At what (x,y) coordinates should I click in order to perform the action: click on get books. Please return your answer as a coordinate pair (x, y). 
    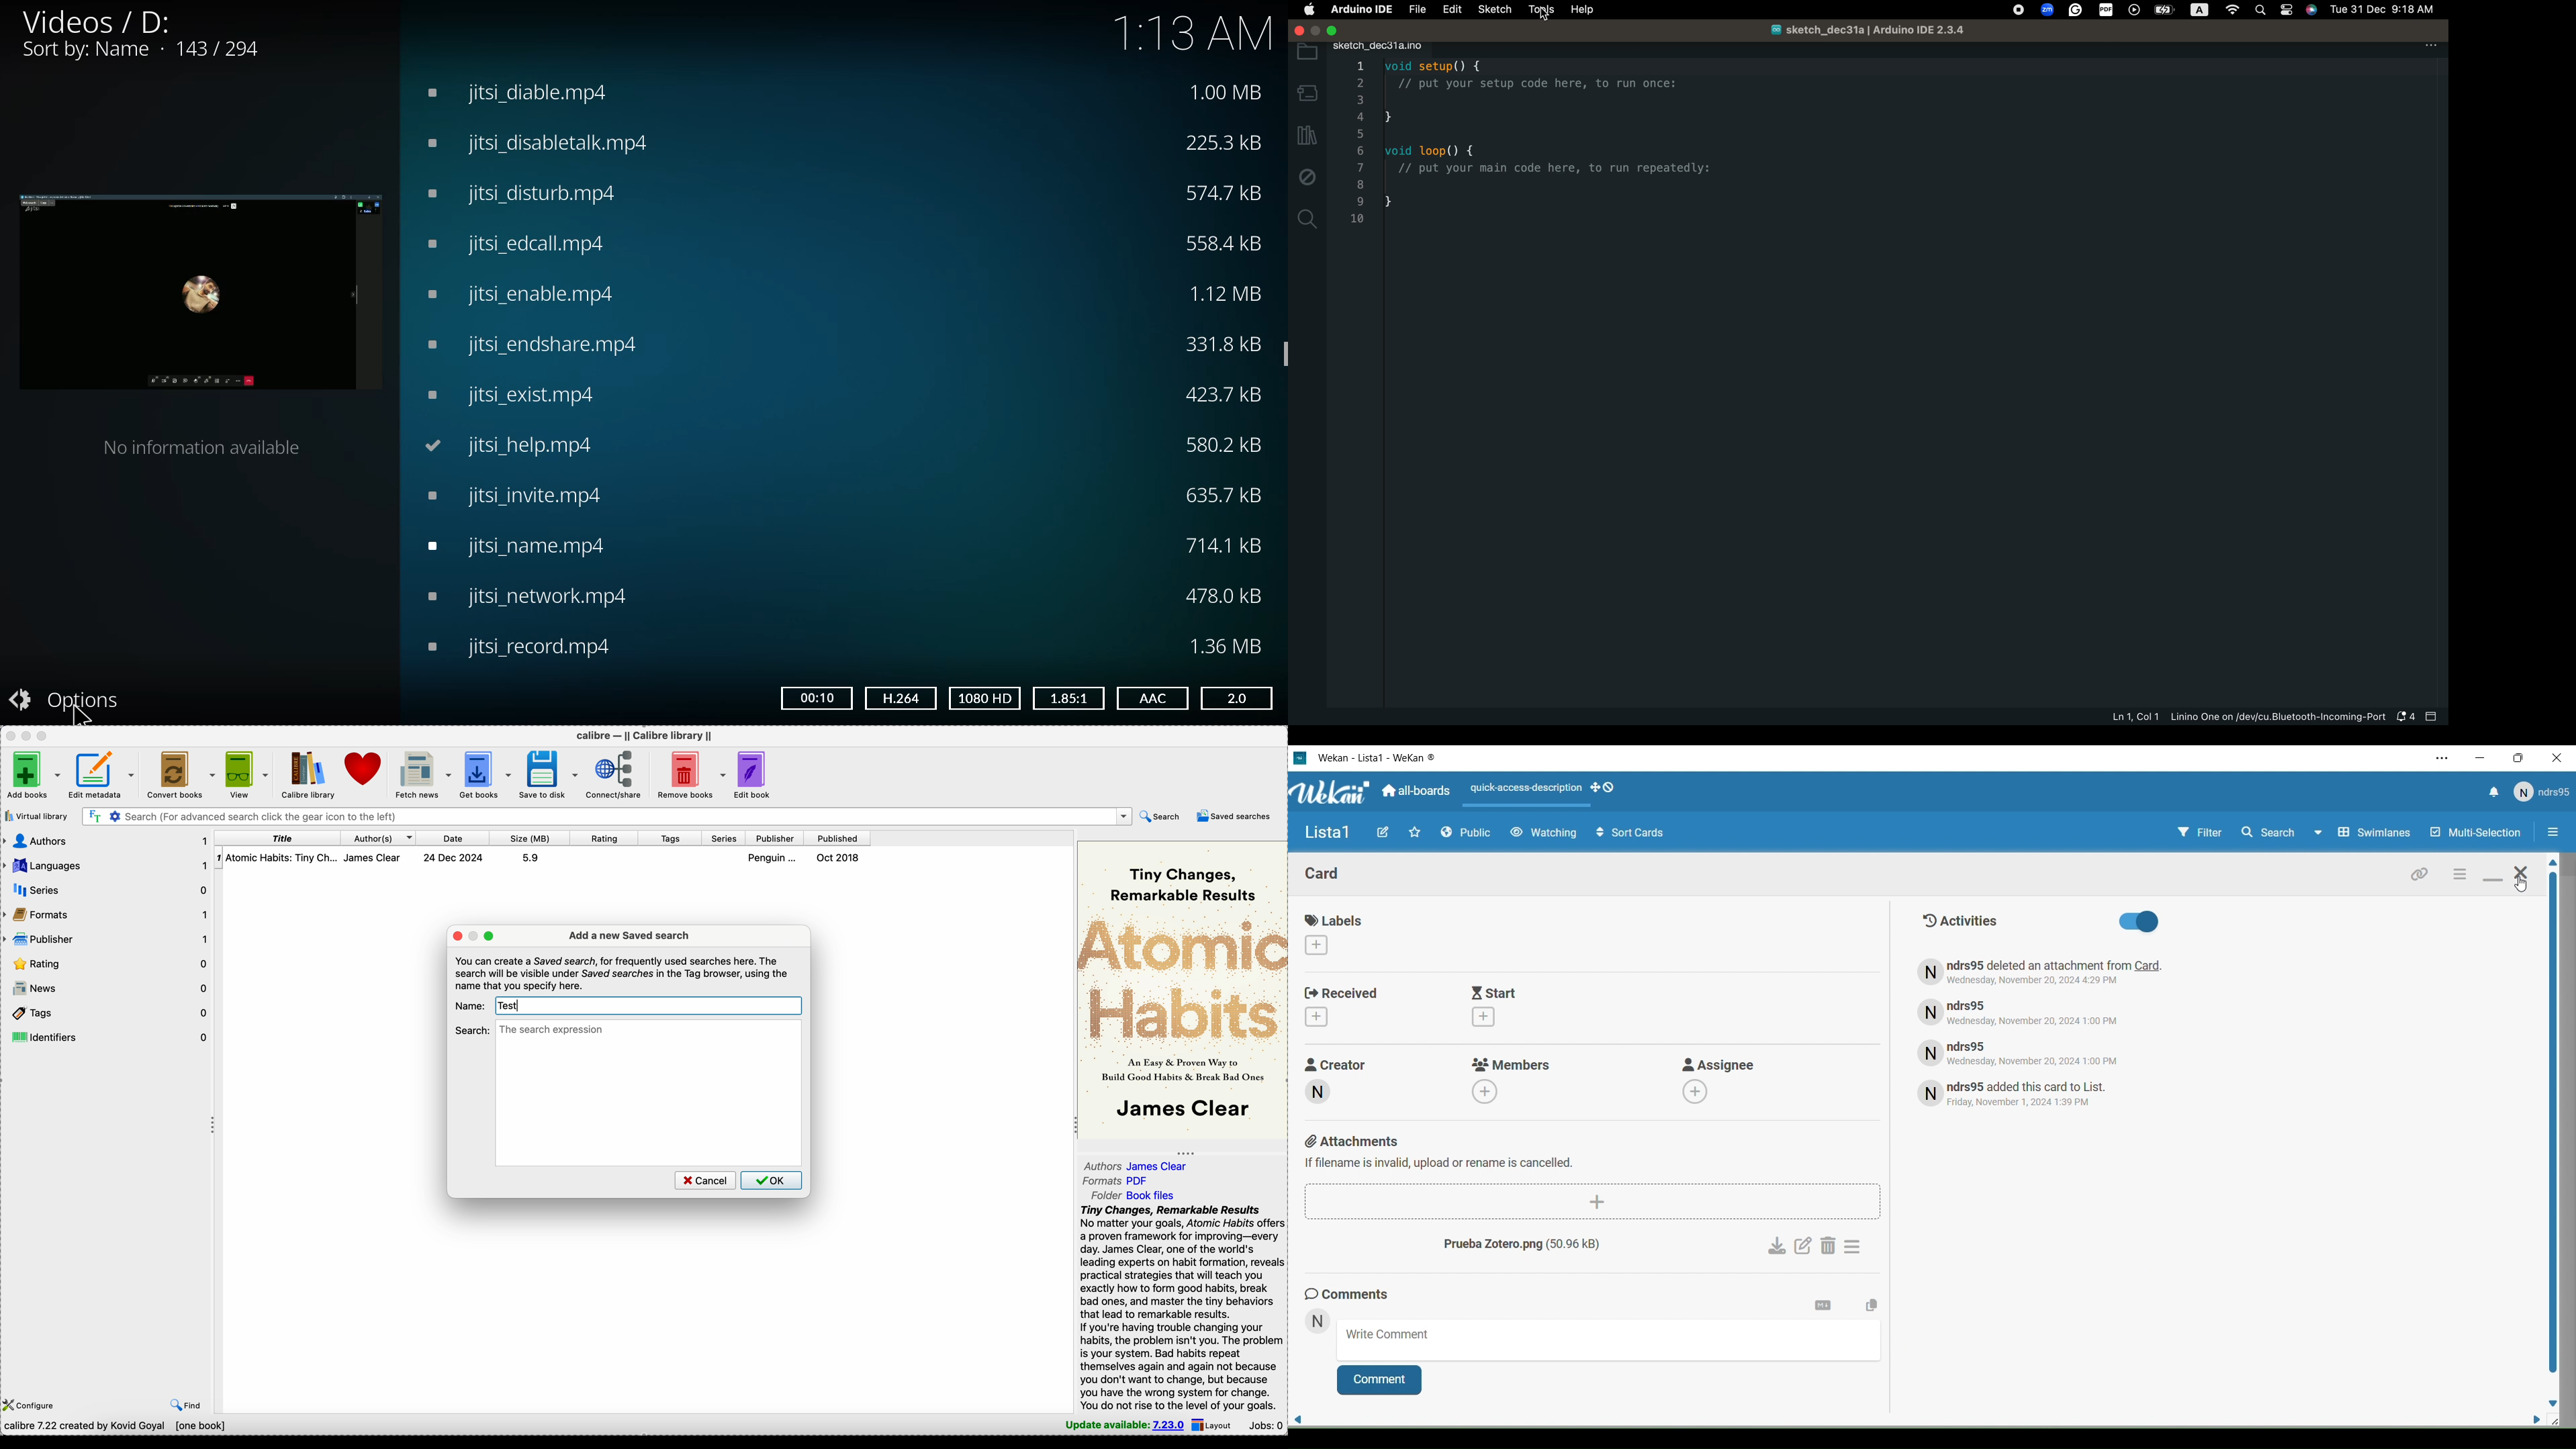
    Looking at the image, I should click on (487, 774).